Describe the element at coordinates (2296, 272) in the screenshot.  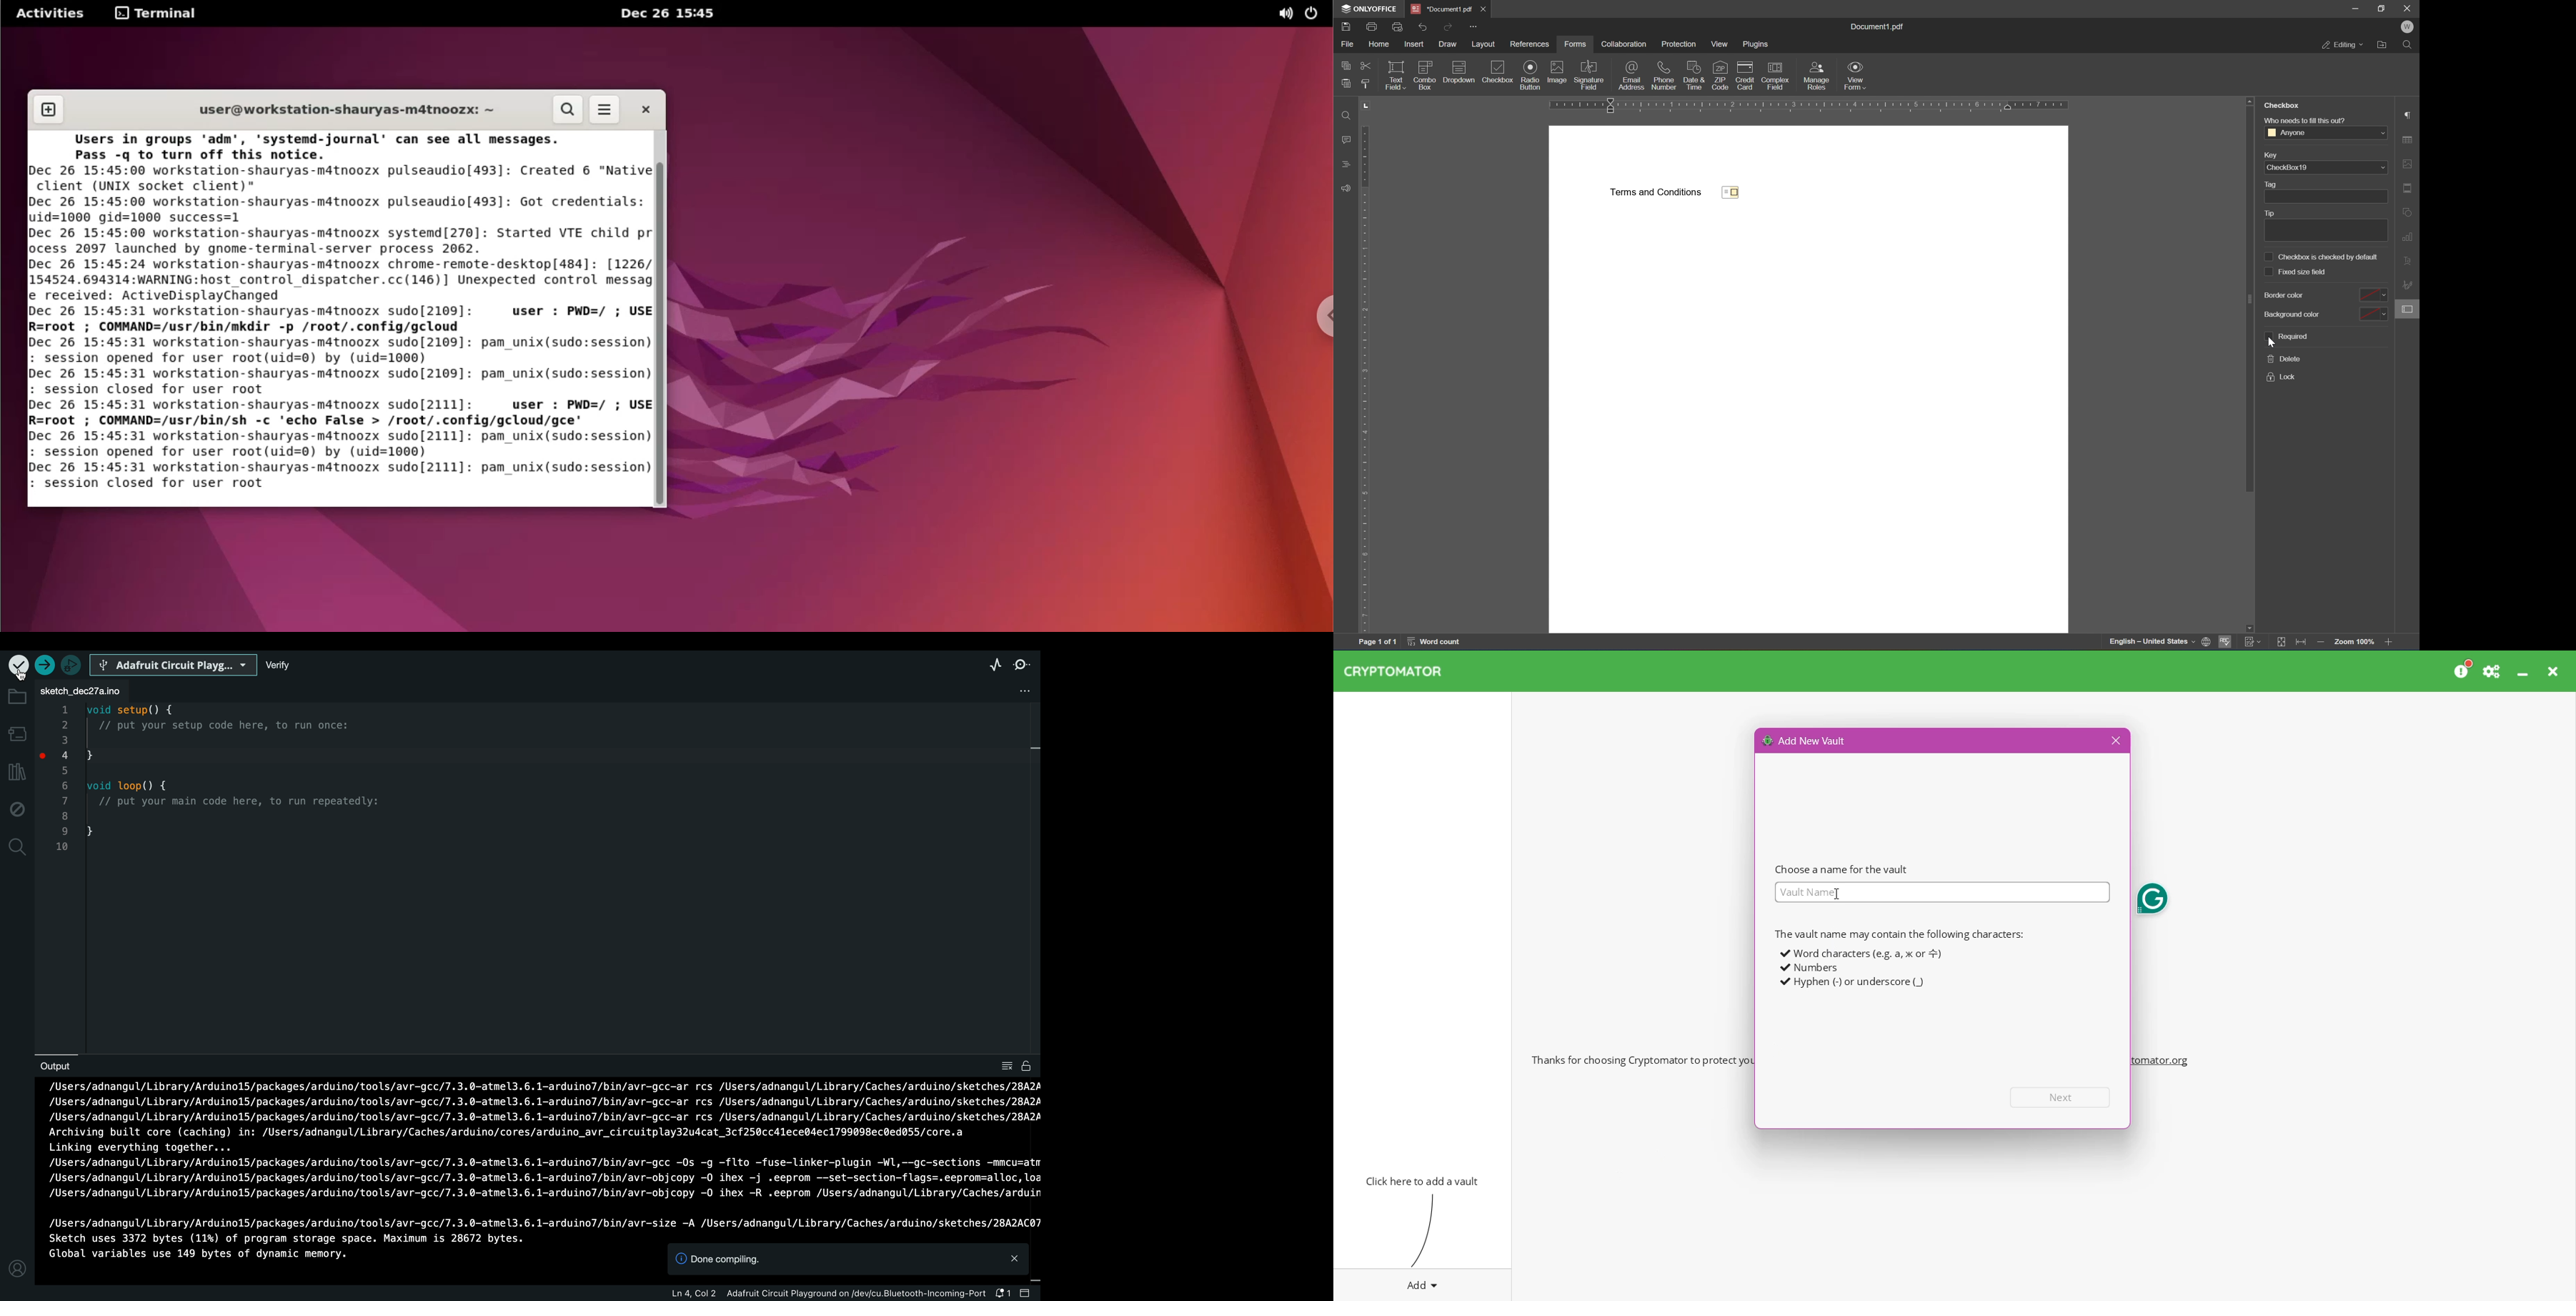
I see `fixed size field` at that location.